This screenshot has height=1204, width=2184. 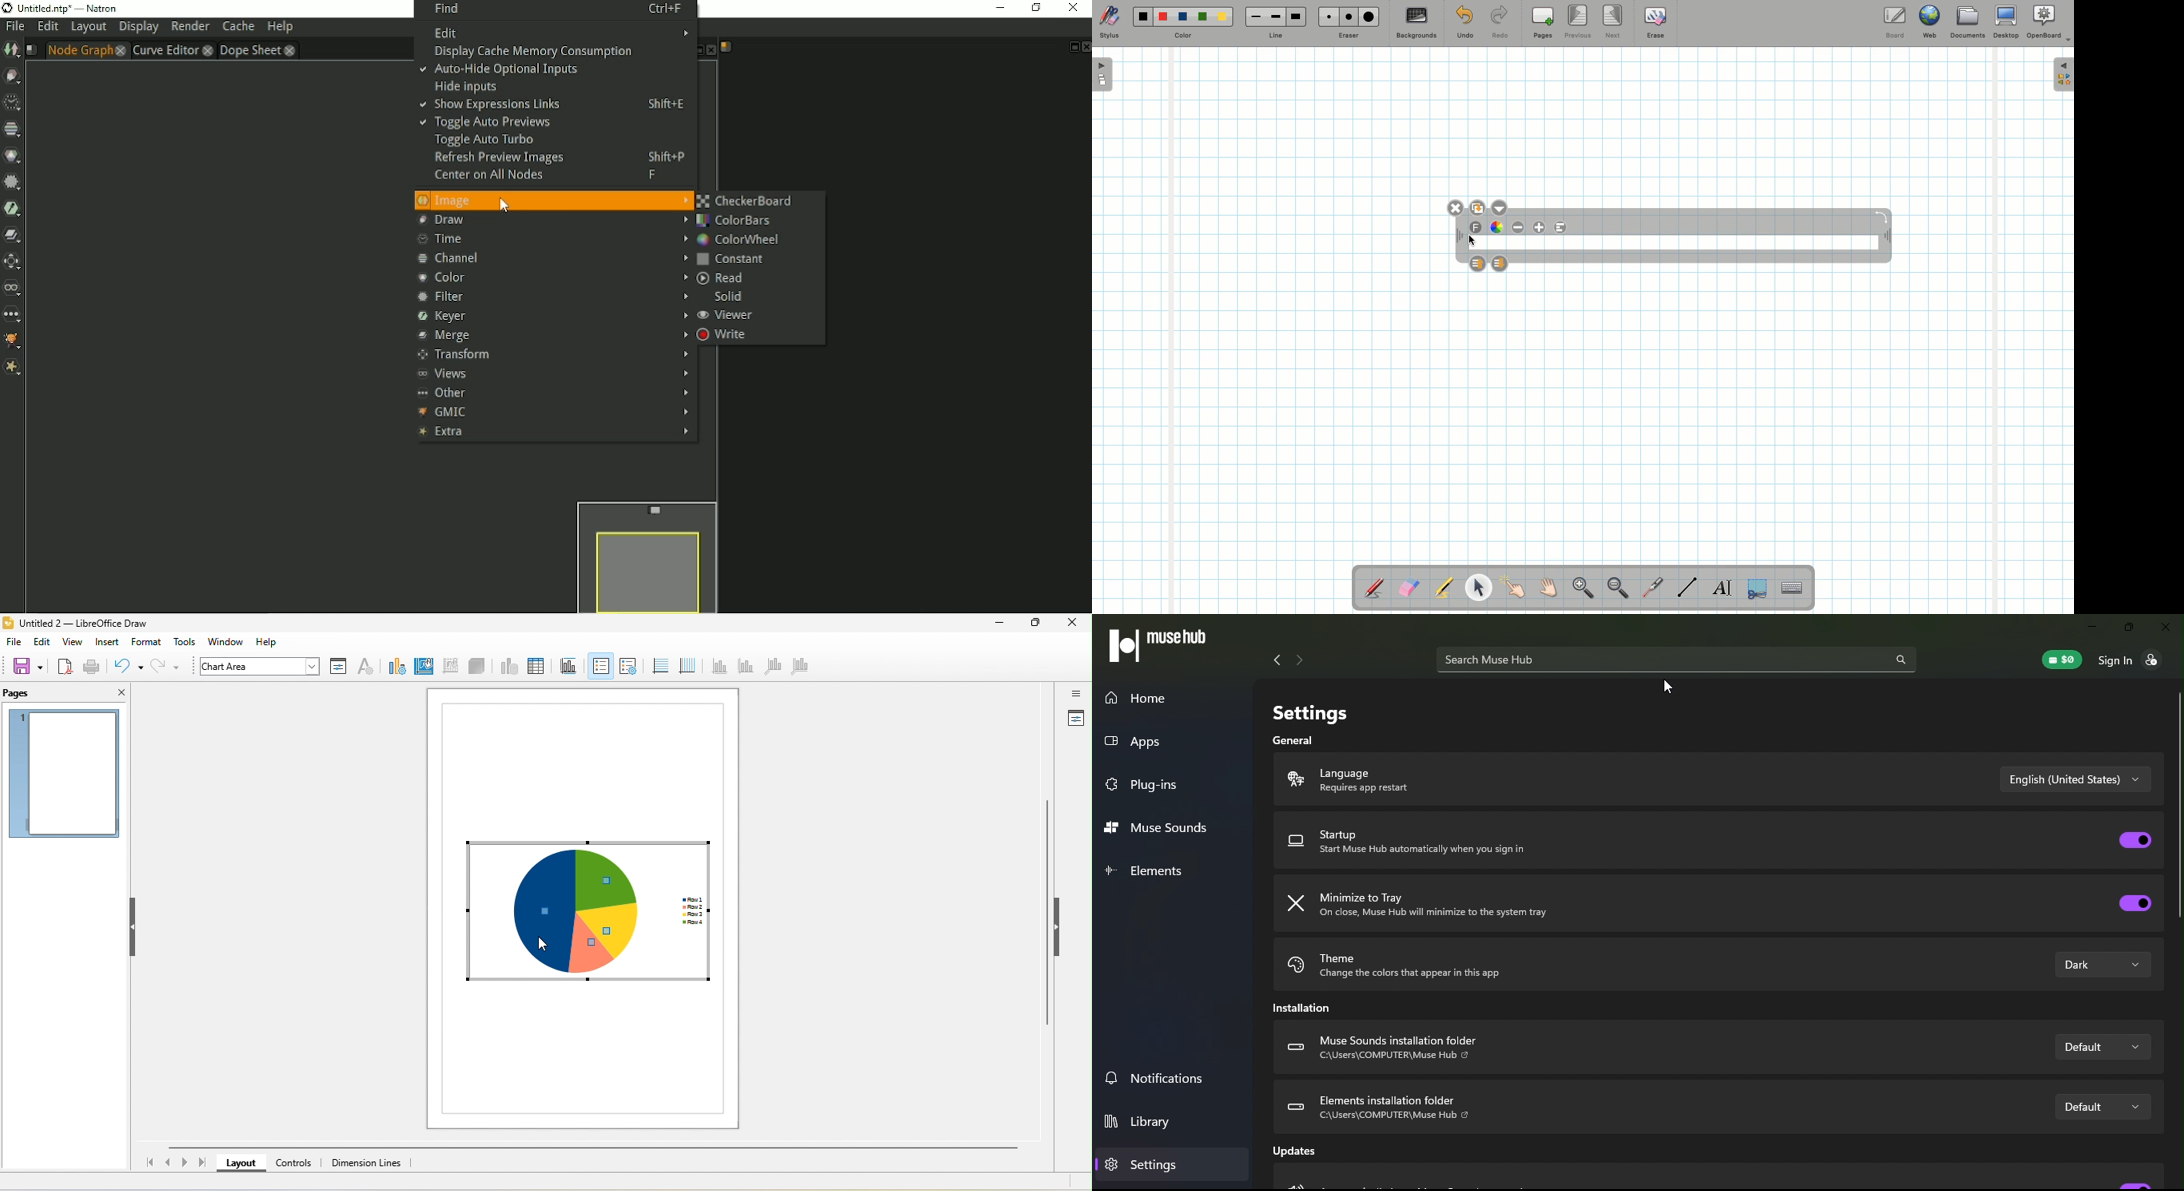 I want to click on Settings , so click(x=1305, y=708).